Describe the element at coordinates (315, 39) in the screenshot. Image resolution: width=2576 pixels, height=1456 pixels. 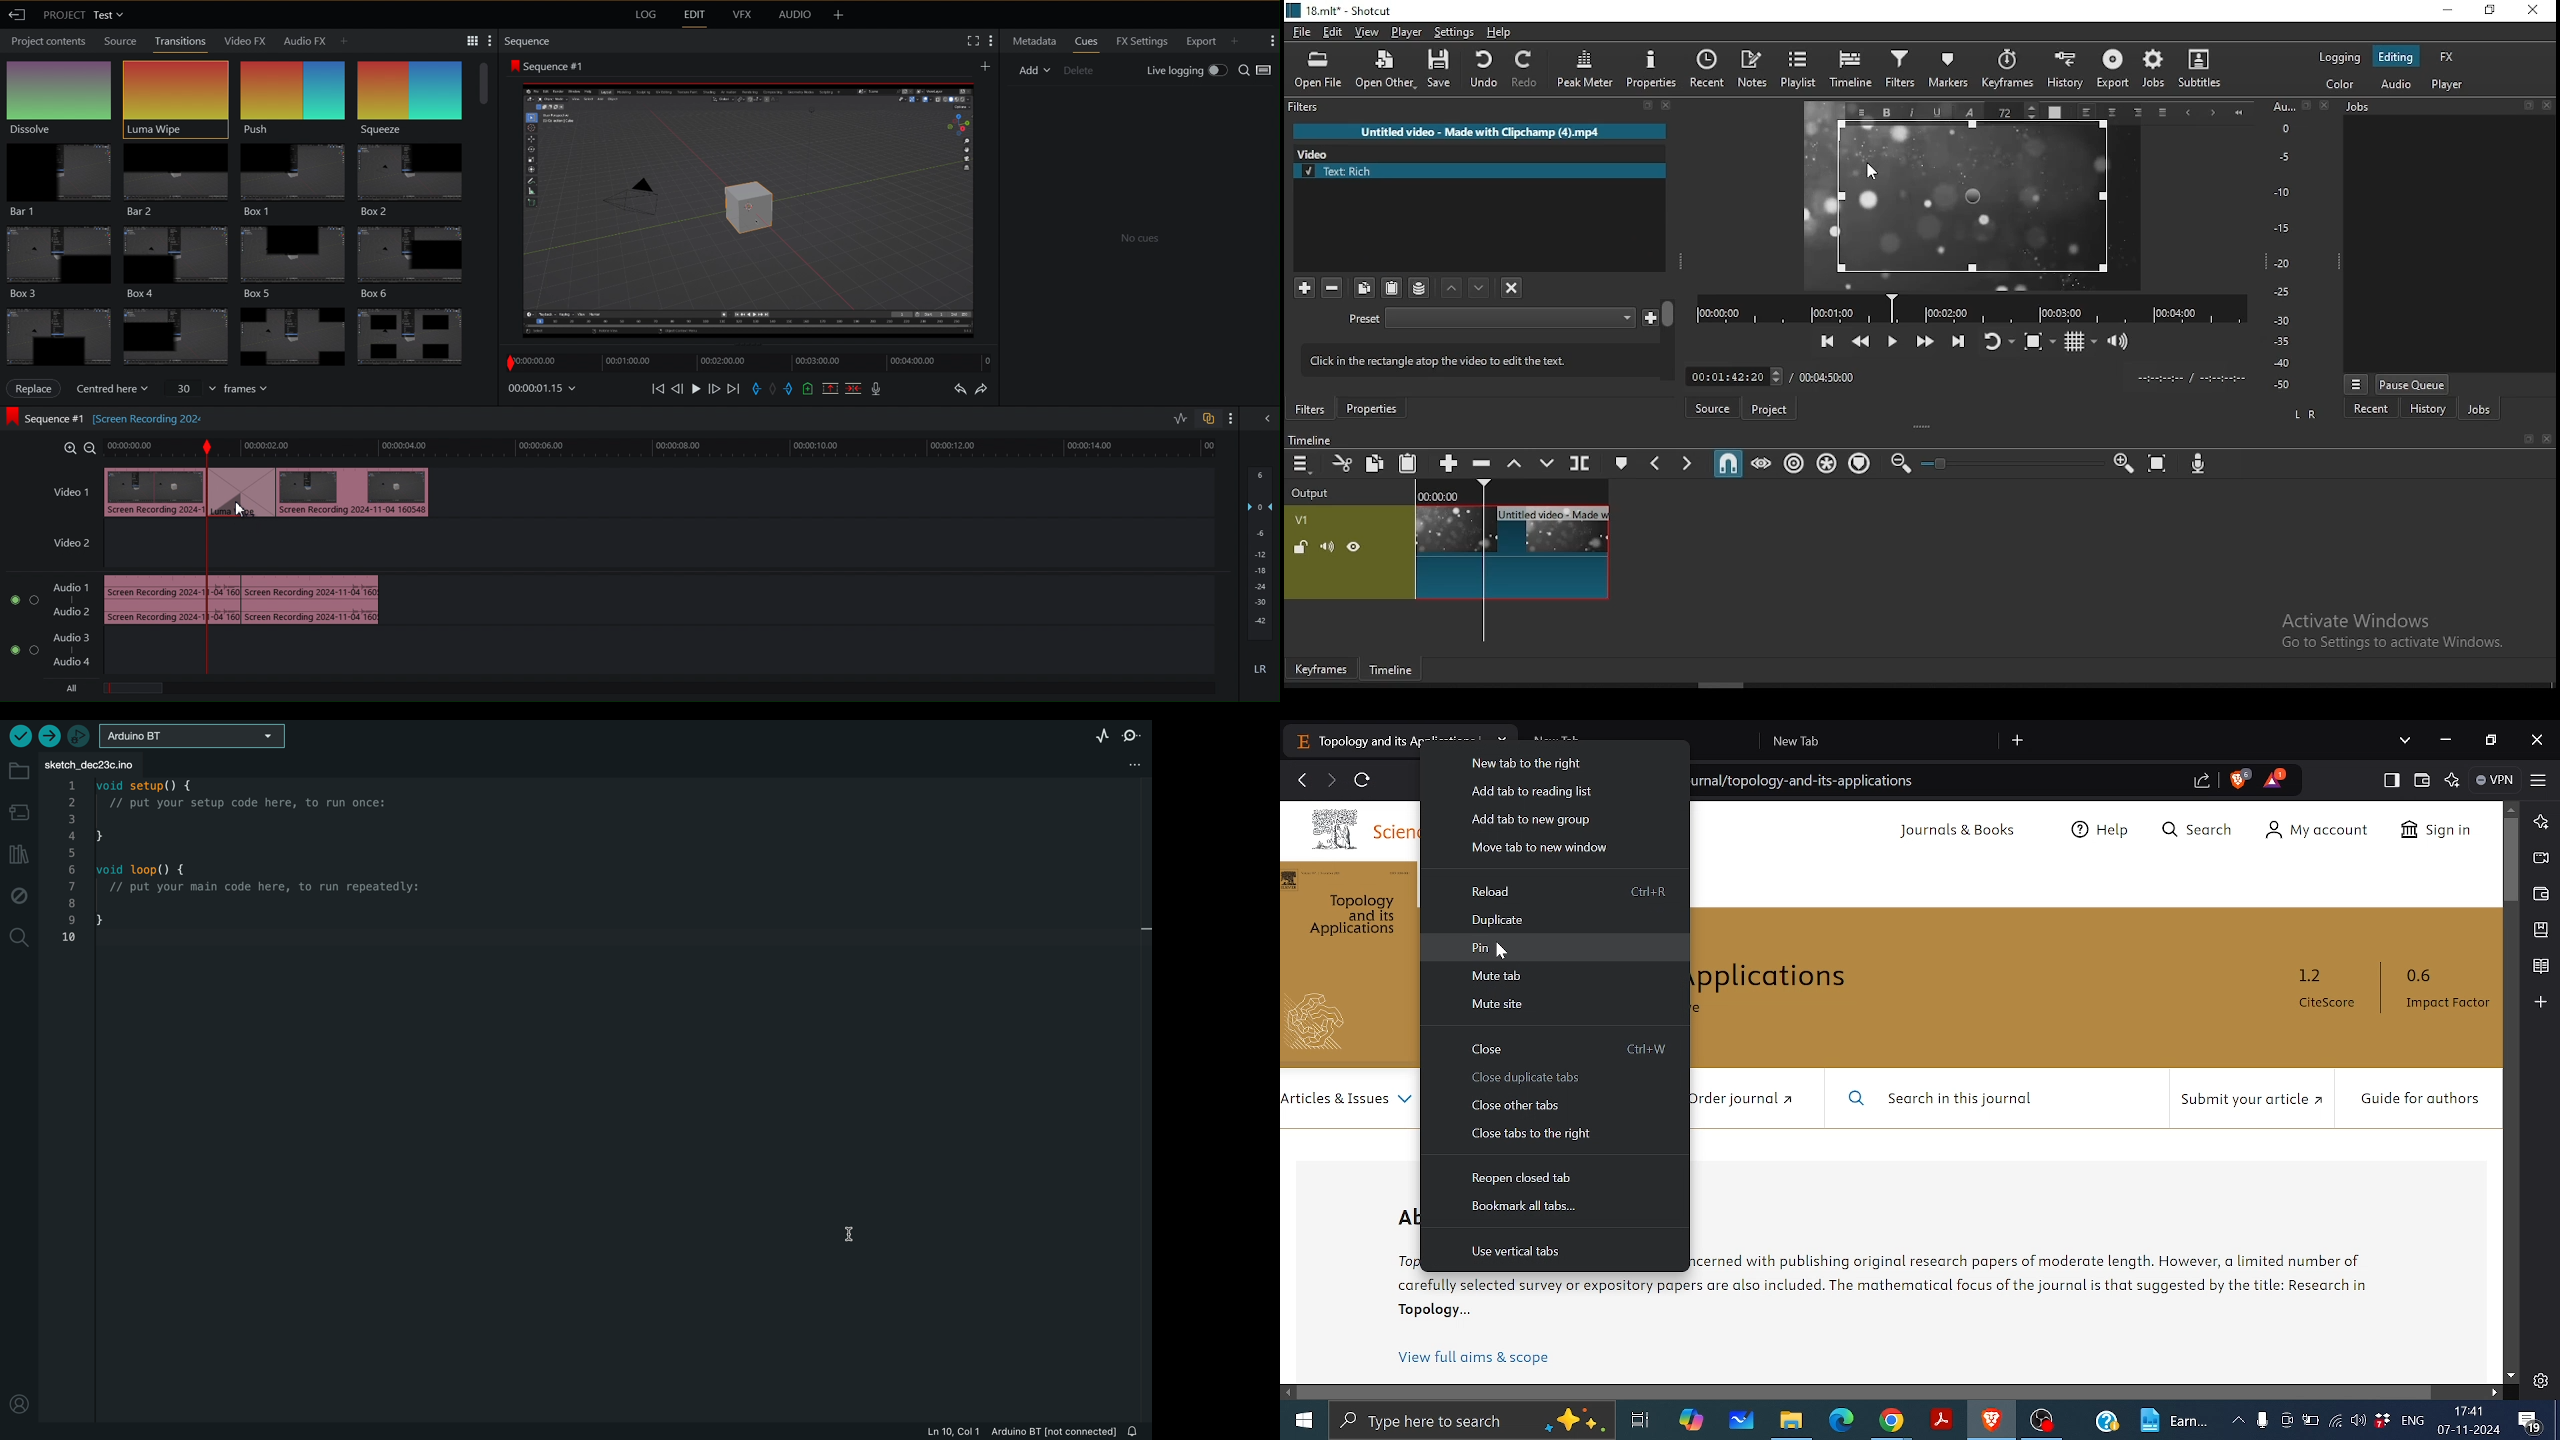
I see `Audio FX` at that location.